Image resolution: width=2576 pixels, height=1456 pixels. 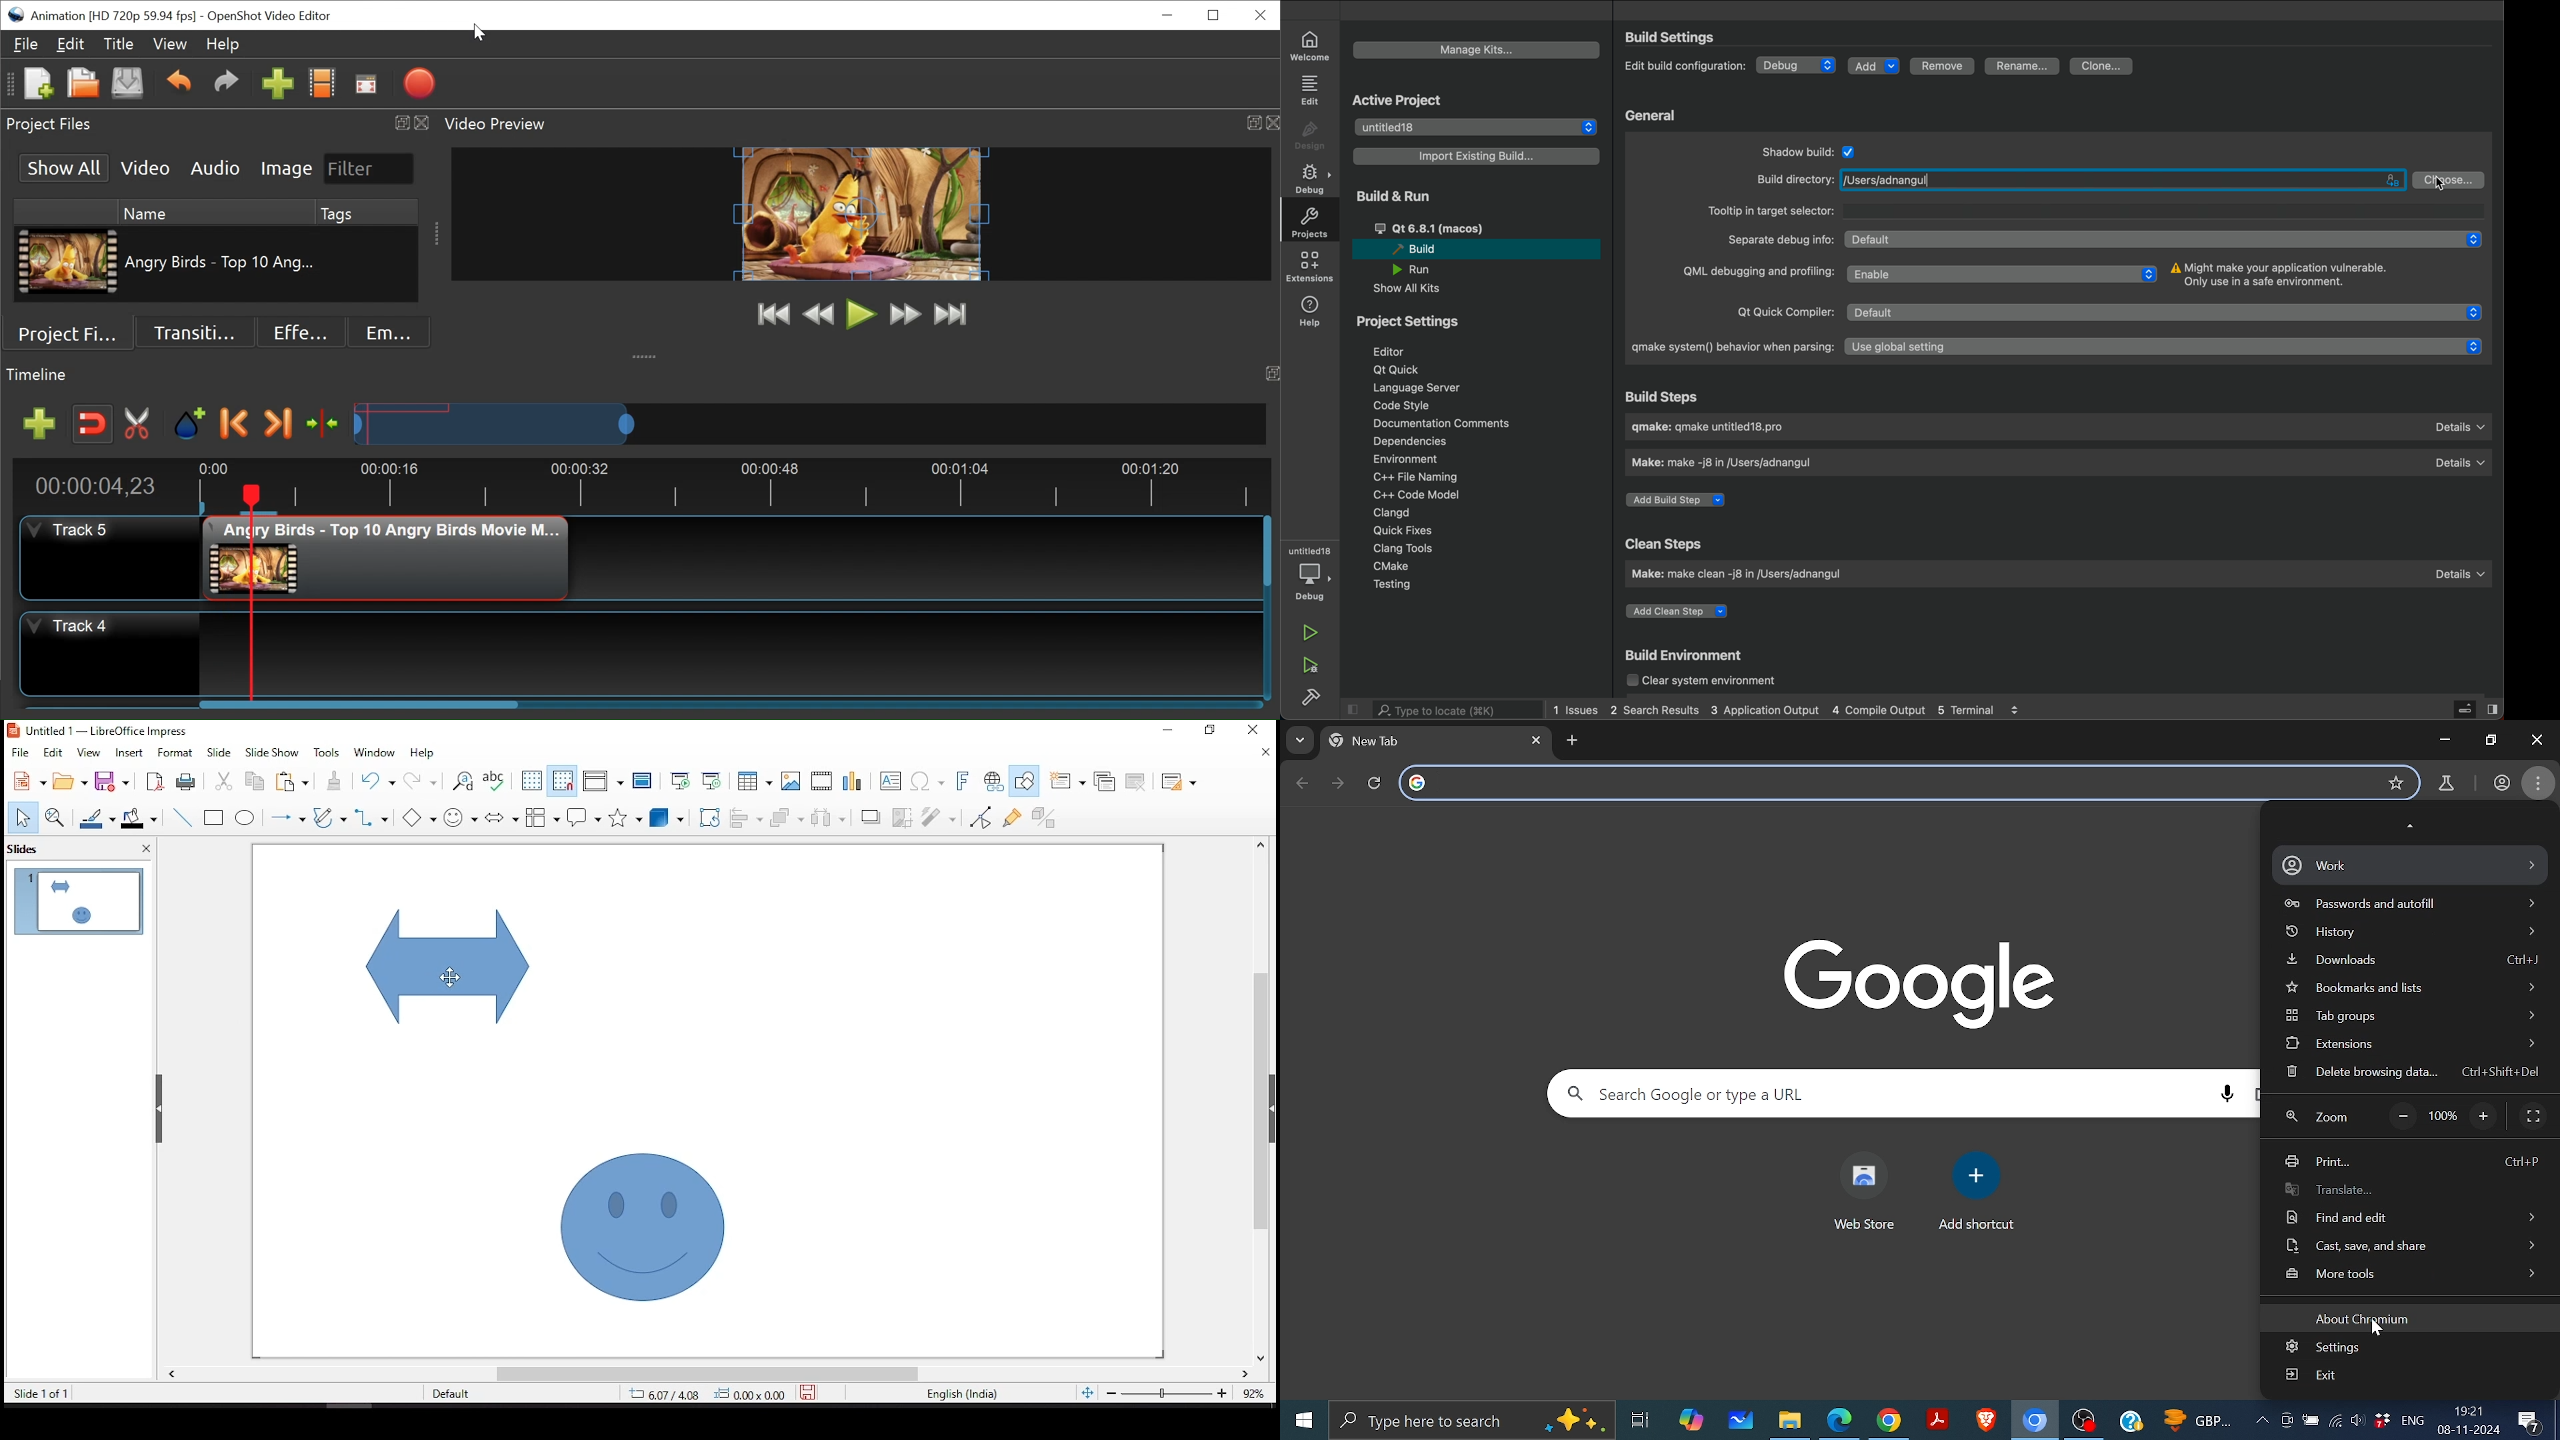 I want to click on insert special characters, so click(x=927, y=780).